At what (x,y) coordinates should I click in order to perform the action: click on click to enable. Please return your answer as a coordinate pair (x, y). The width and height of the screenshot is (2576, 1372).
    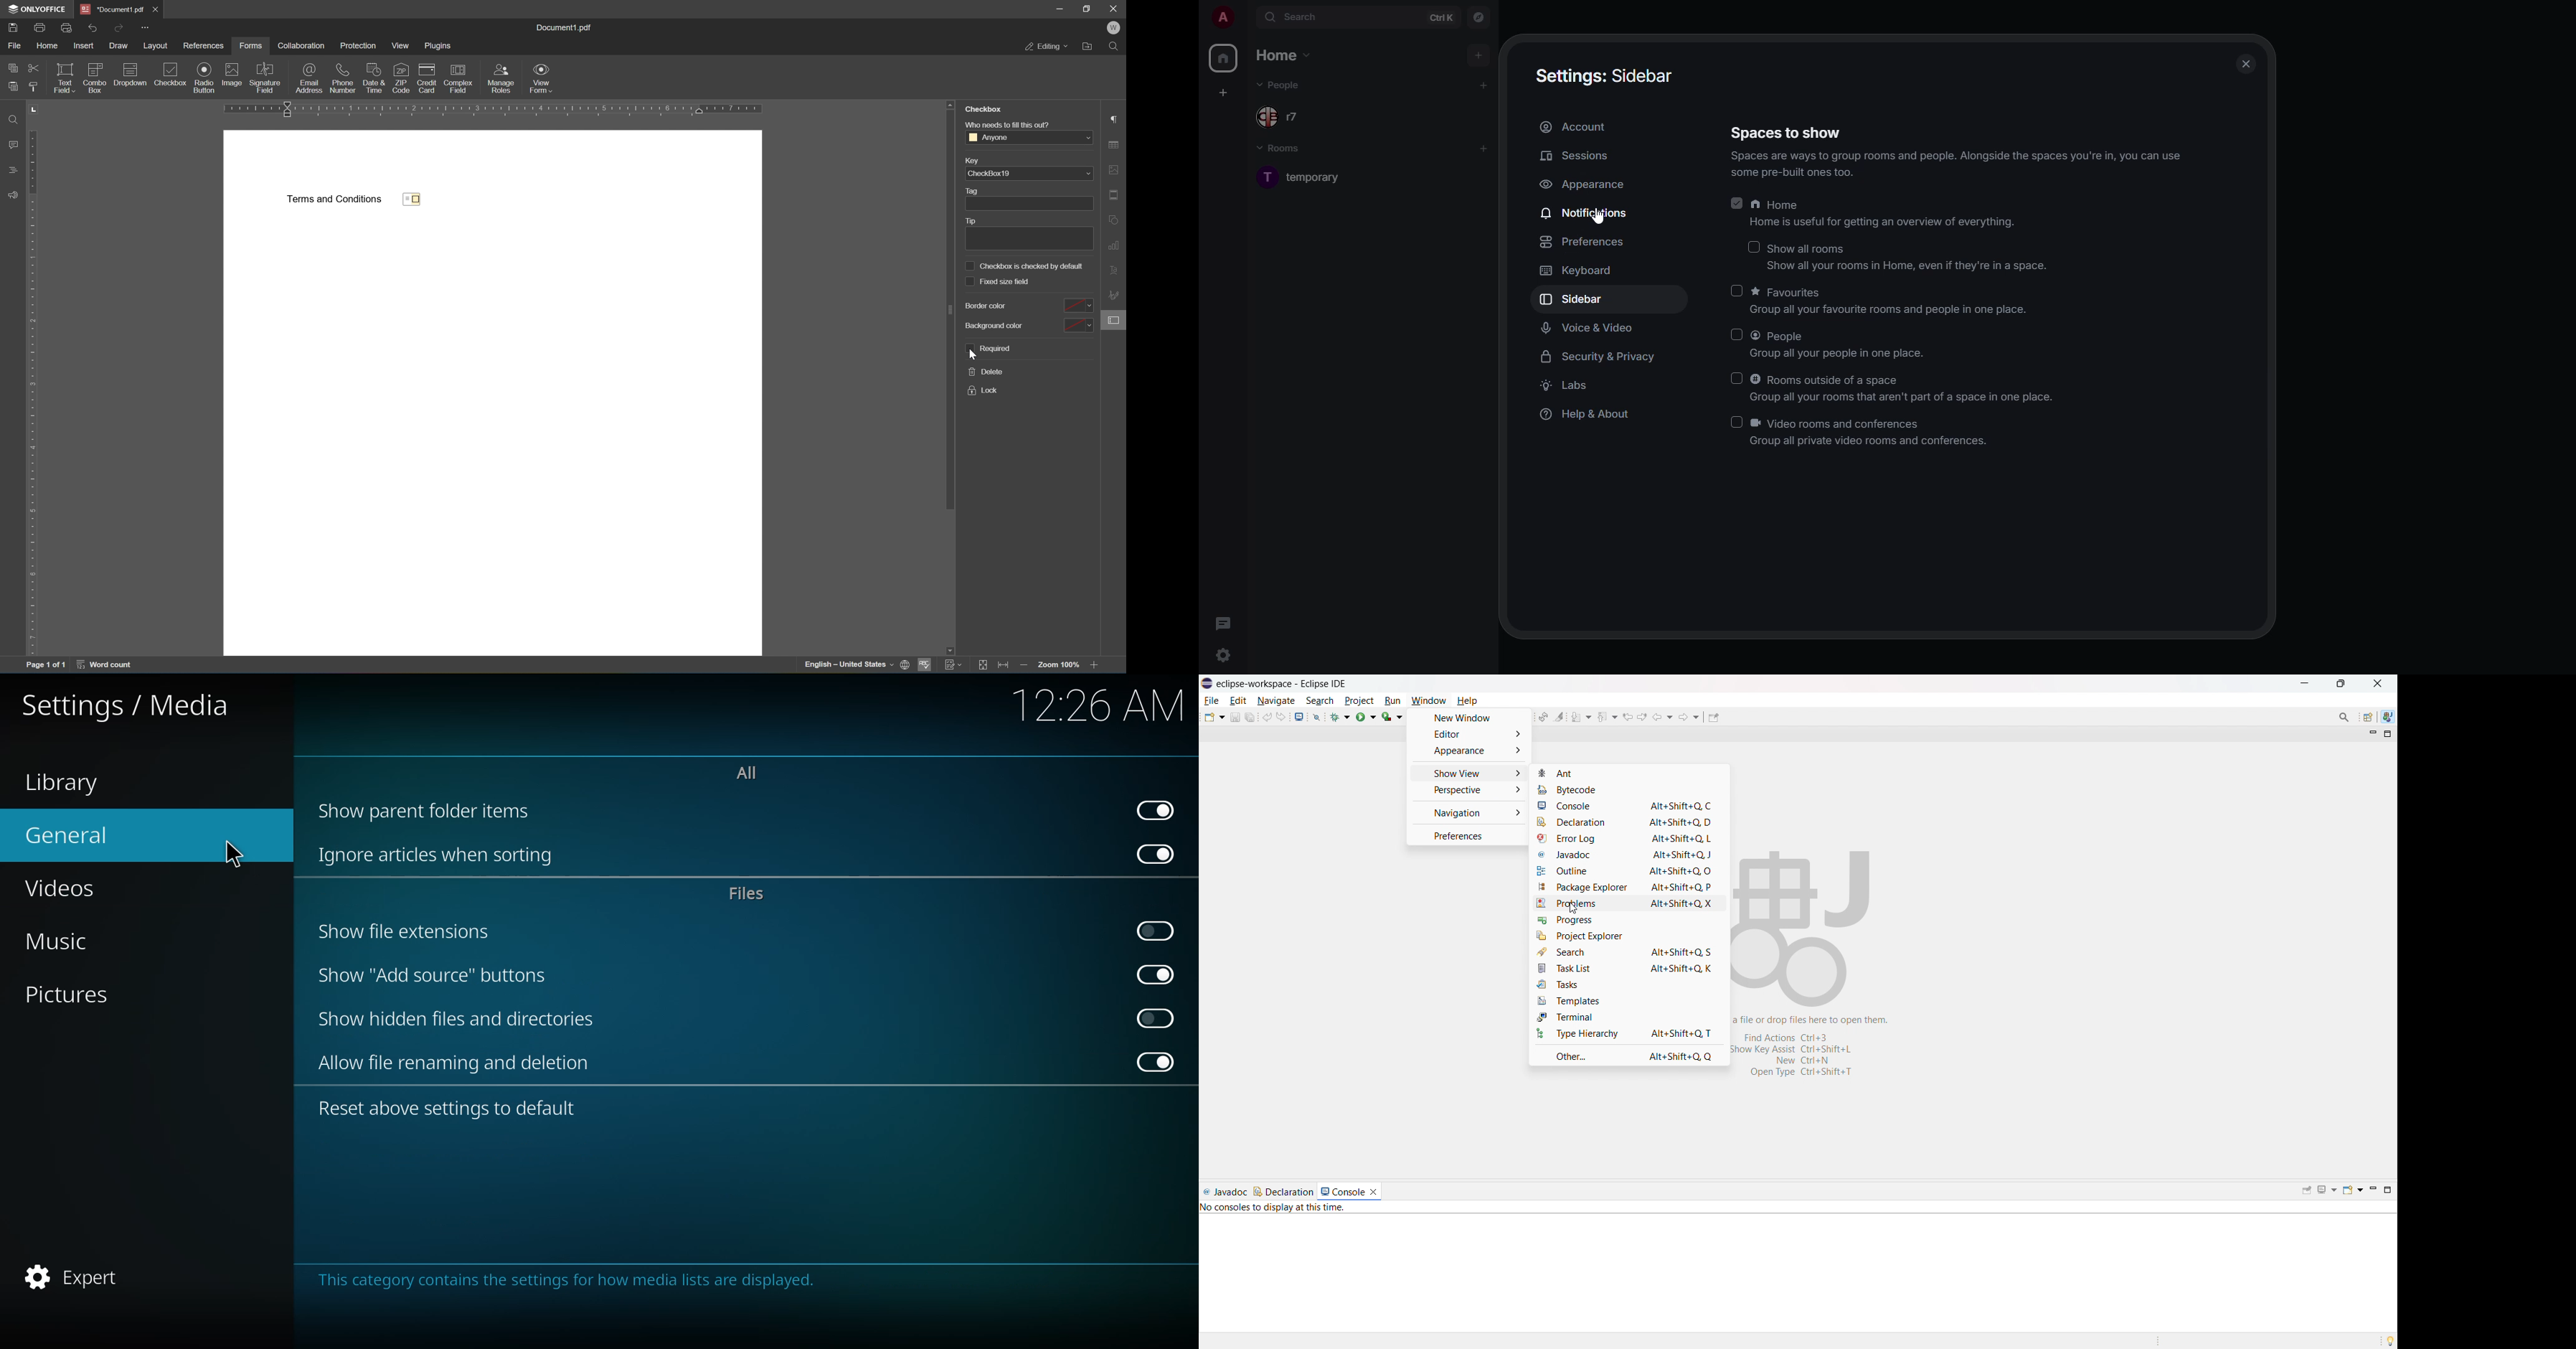
    Looking at the image, I should click on (1159, 930).